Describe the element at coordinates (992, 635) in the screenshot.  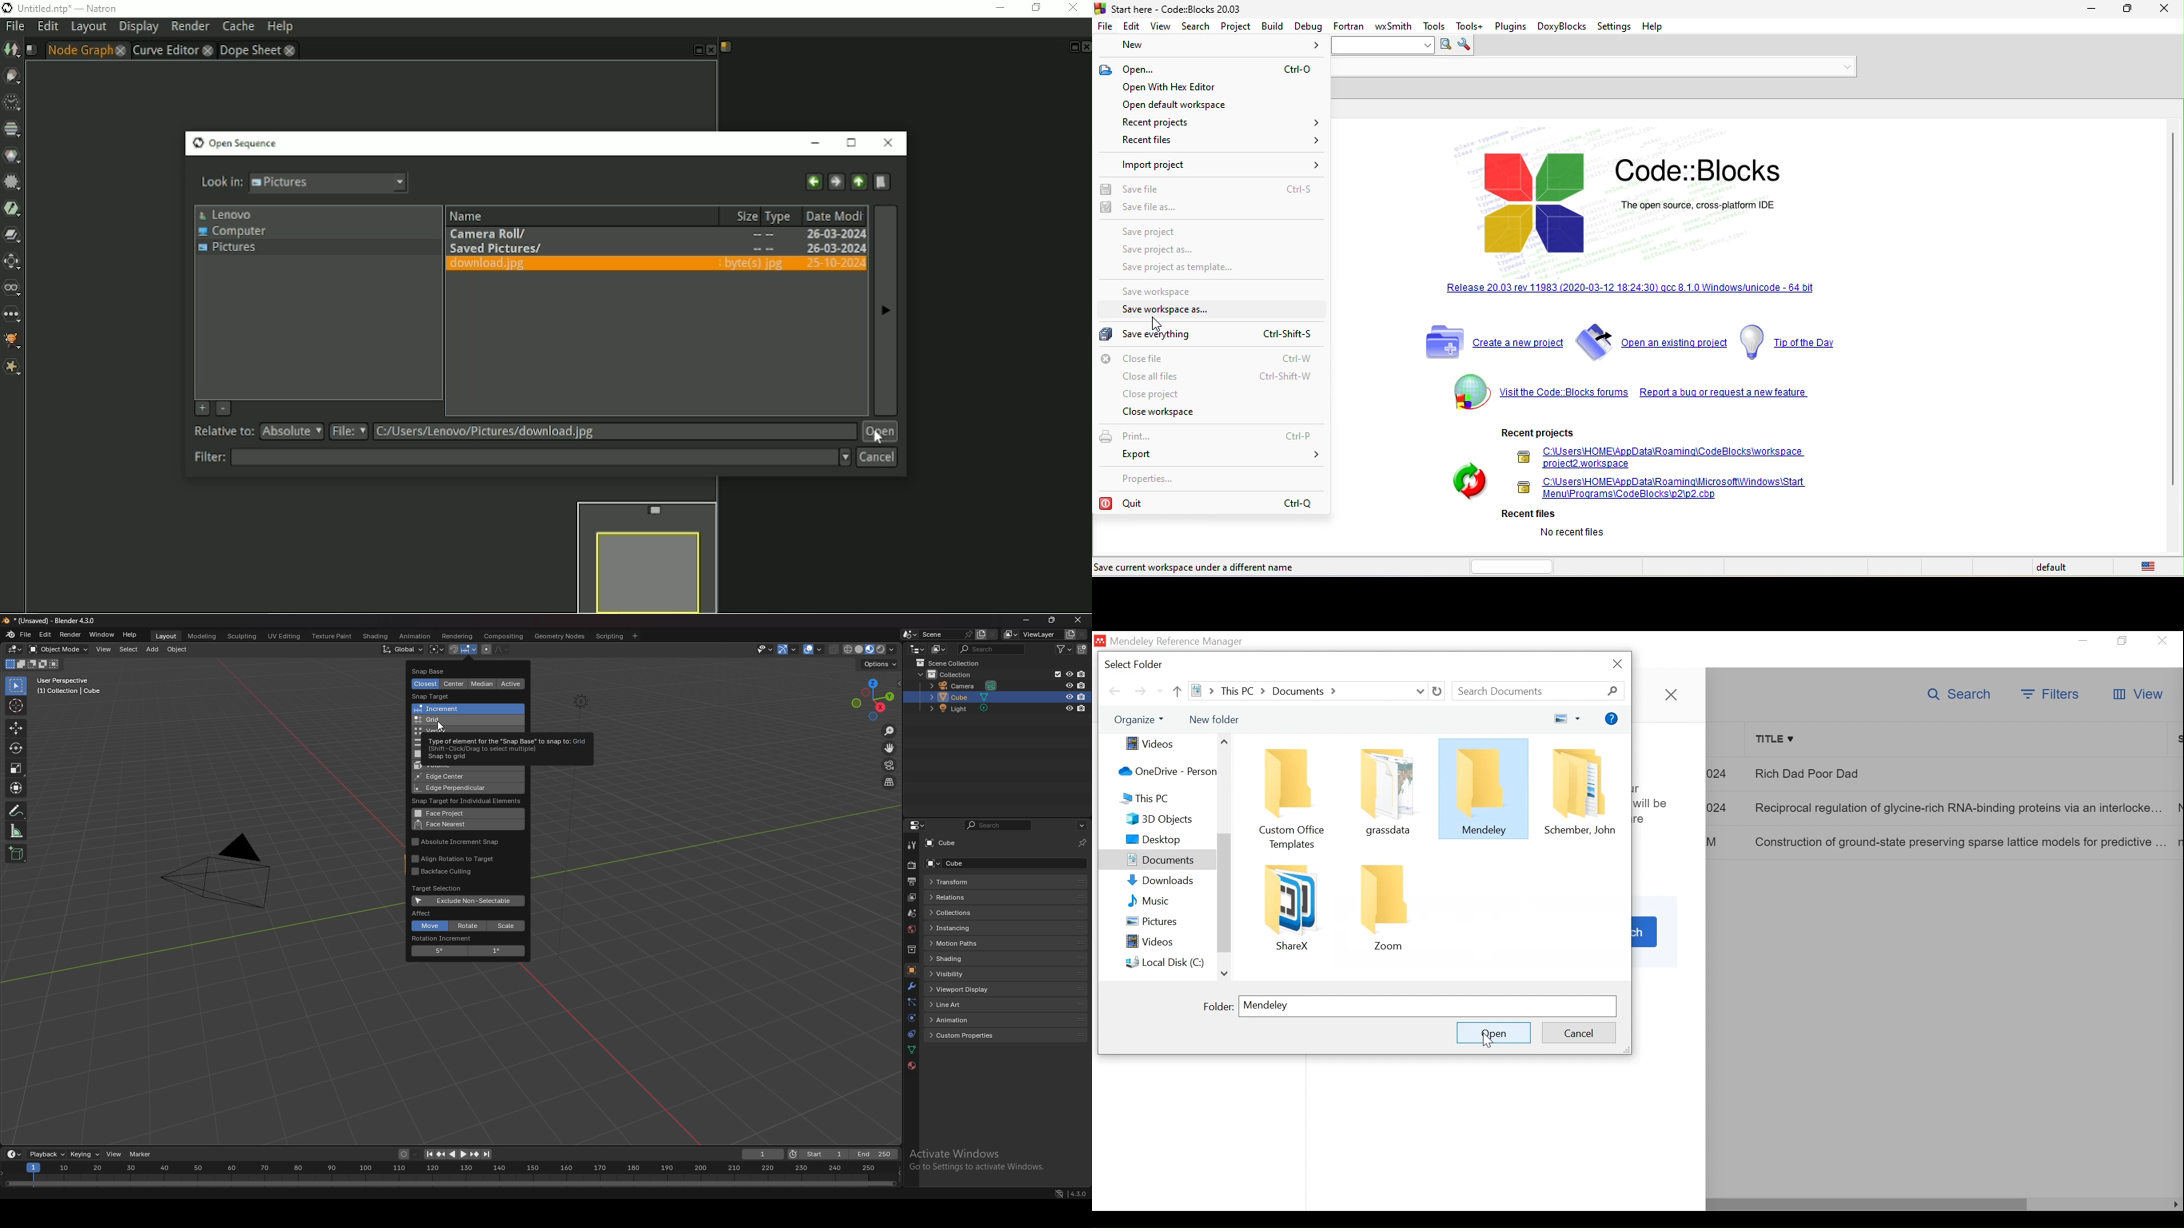
I see `delete scene` at that location.